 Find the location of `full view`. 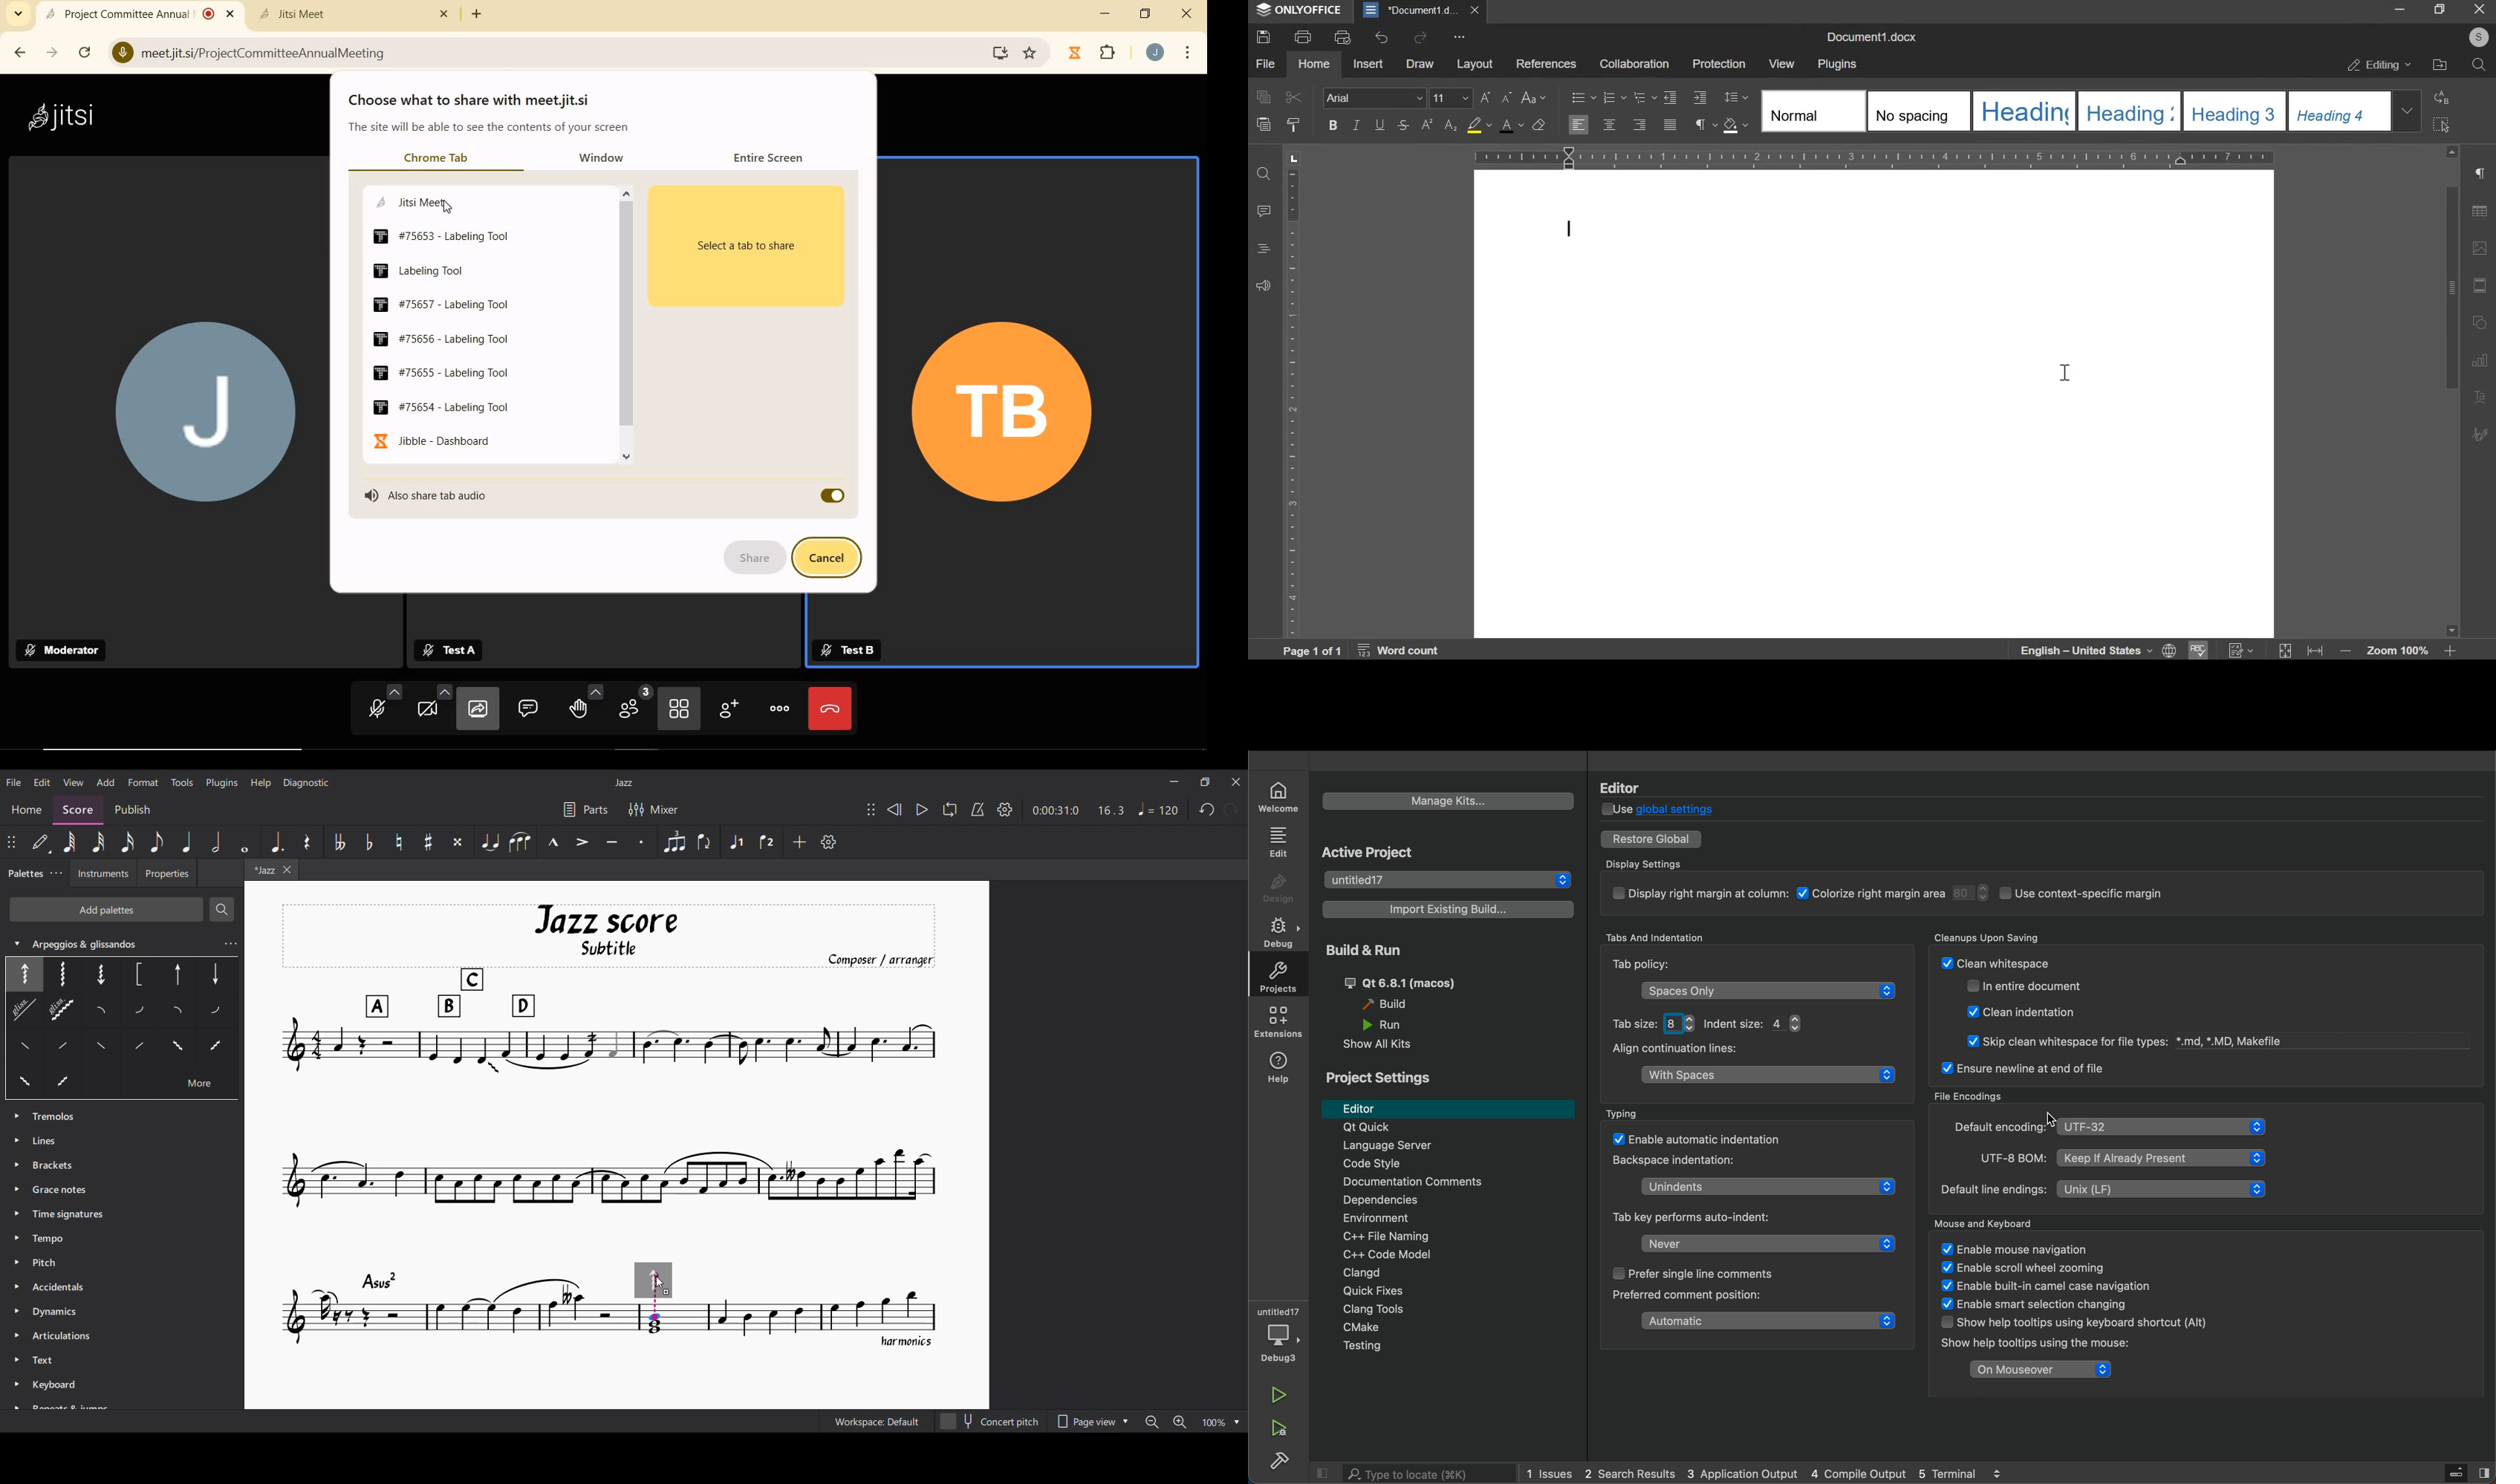

full view is located at coordinates (2284, 650).